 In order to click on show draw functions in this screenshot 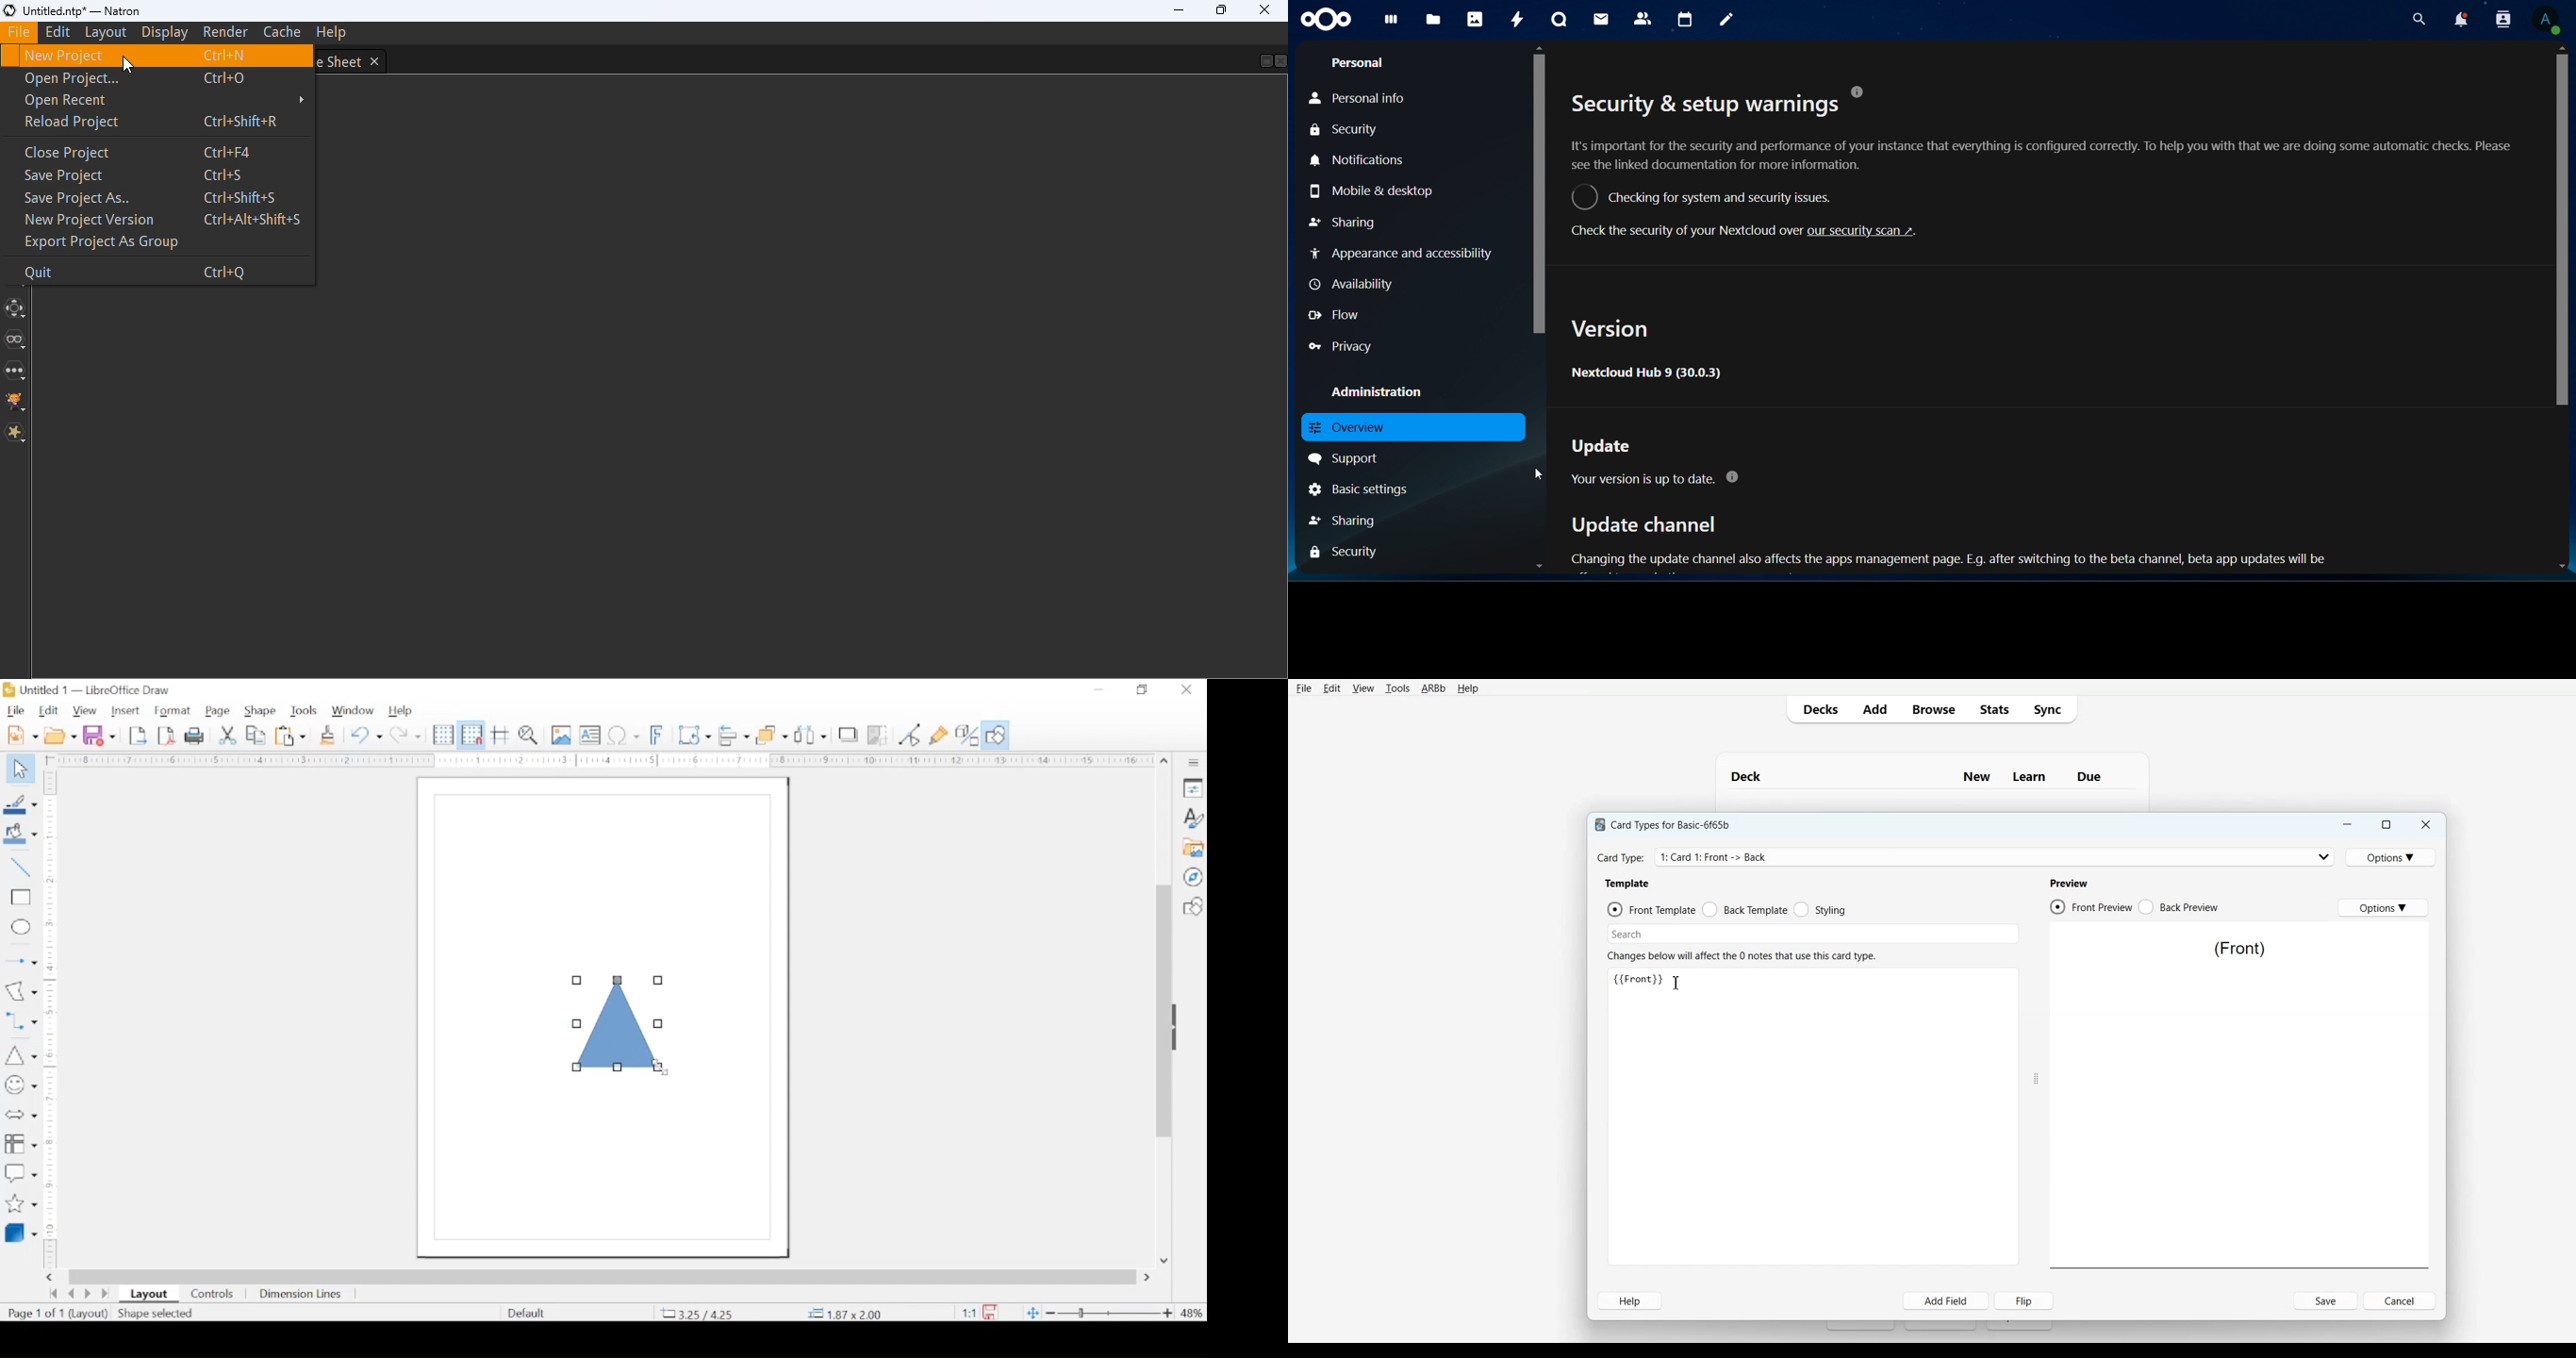, I will do `click(997, 735)`.